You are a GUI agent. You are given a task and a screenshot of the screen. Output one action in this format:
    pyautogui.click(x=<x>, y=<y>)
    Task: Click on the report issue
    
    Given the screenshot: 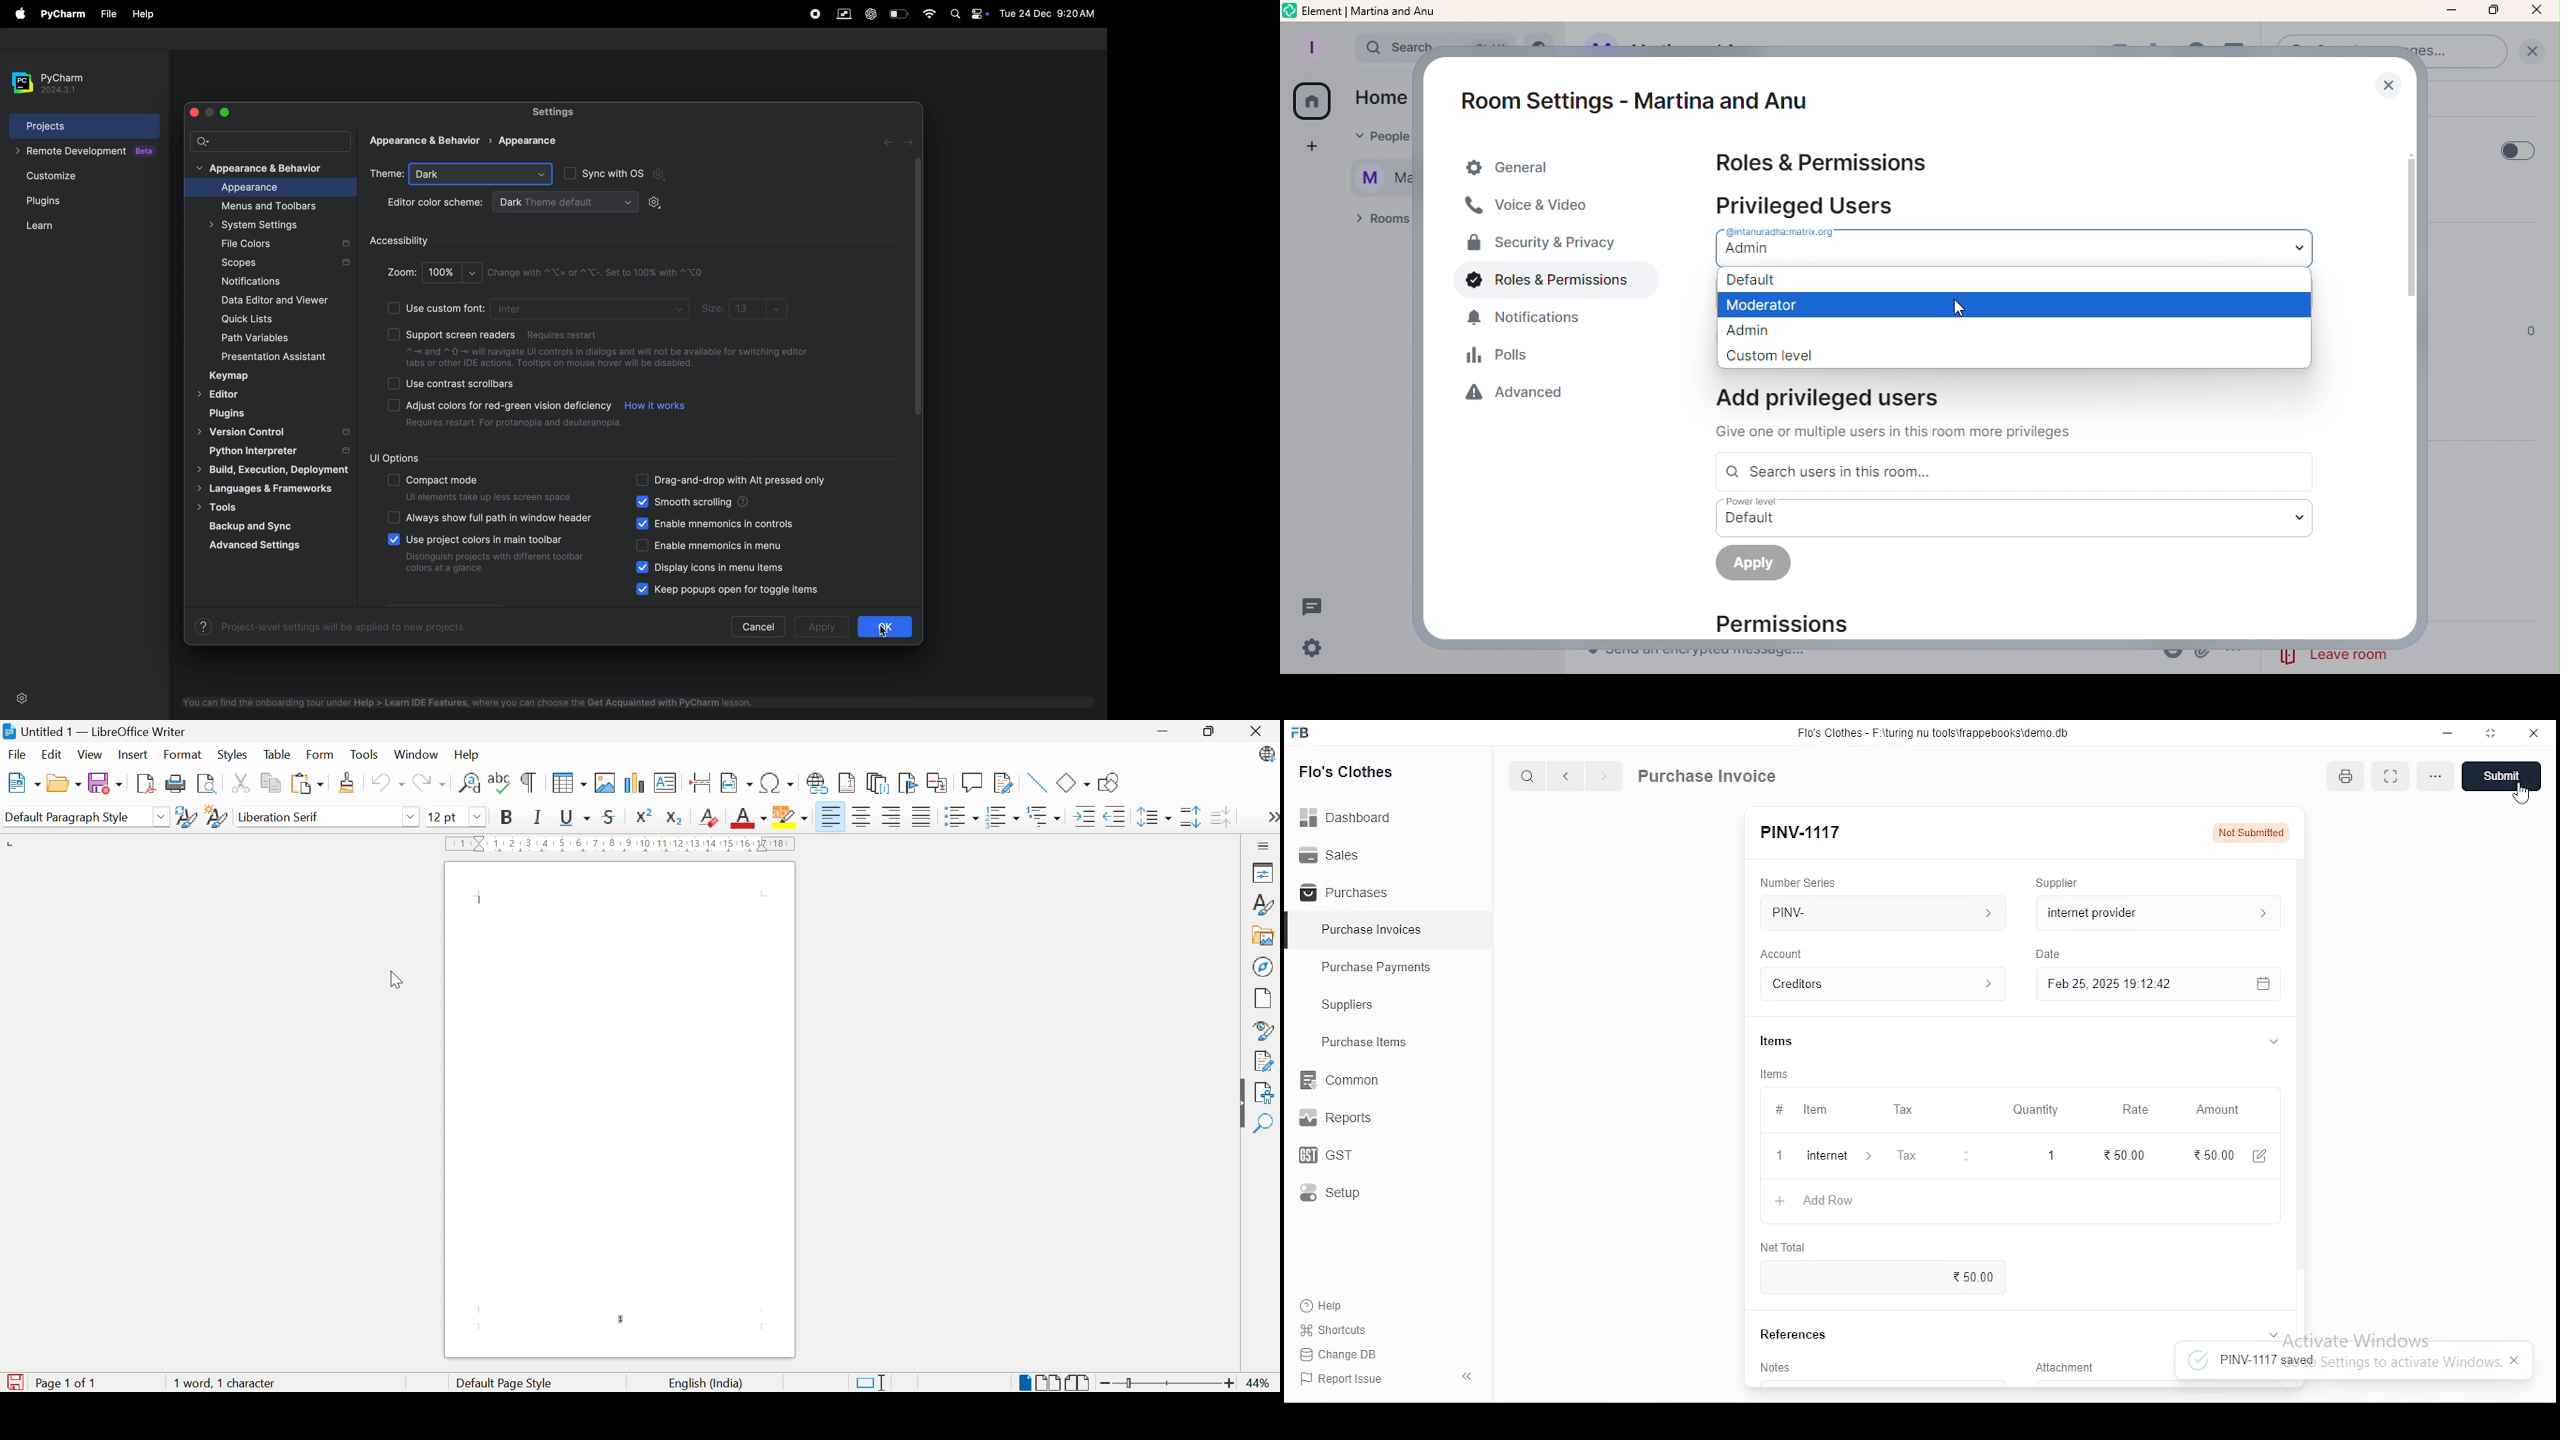 What is the action you would take?
    pyautogui.click(x=1344, y=1380)
    